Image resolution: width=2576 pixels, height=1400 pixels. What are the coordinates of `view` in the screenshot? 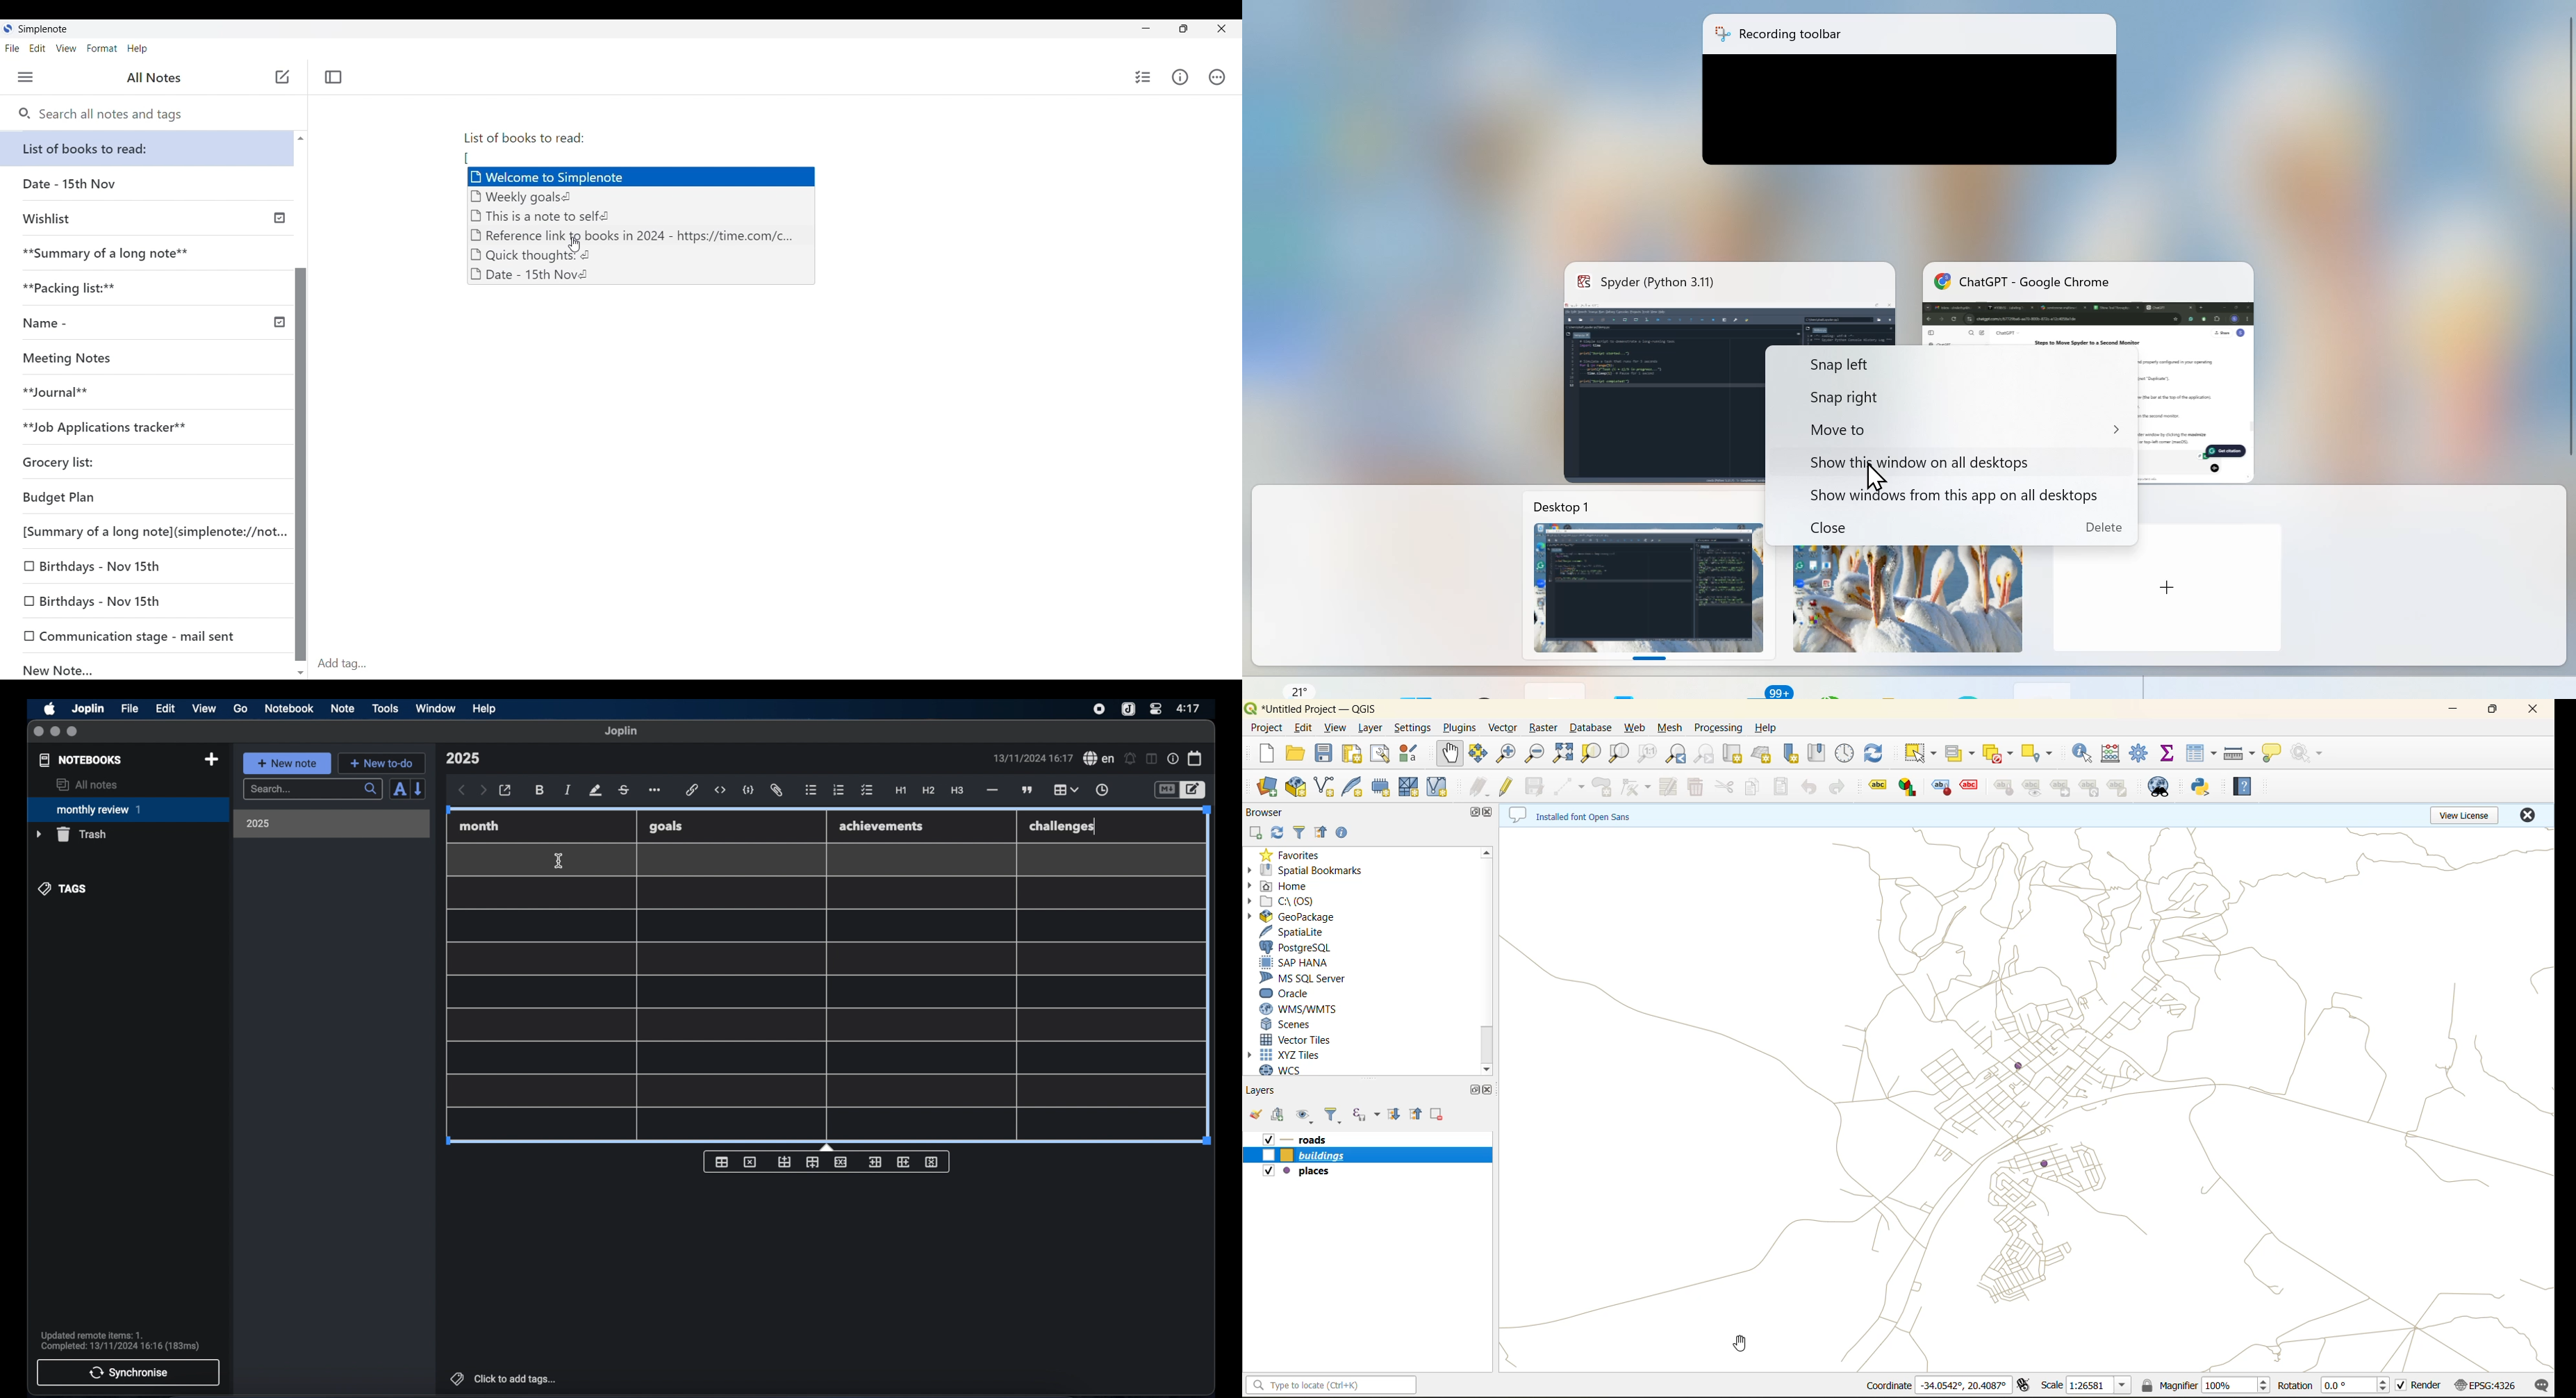 It's located at (1334, 728).